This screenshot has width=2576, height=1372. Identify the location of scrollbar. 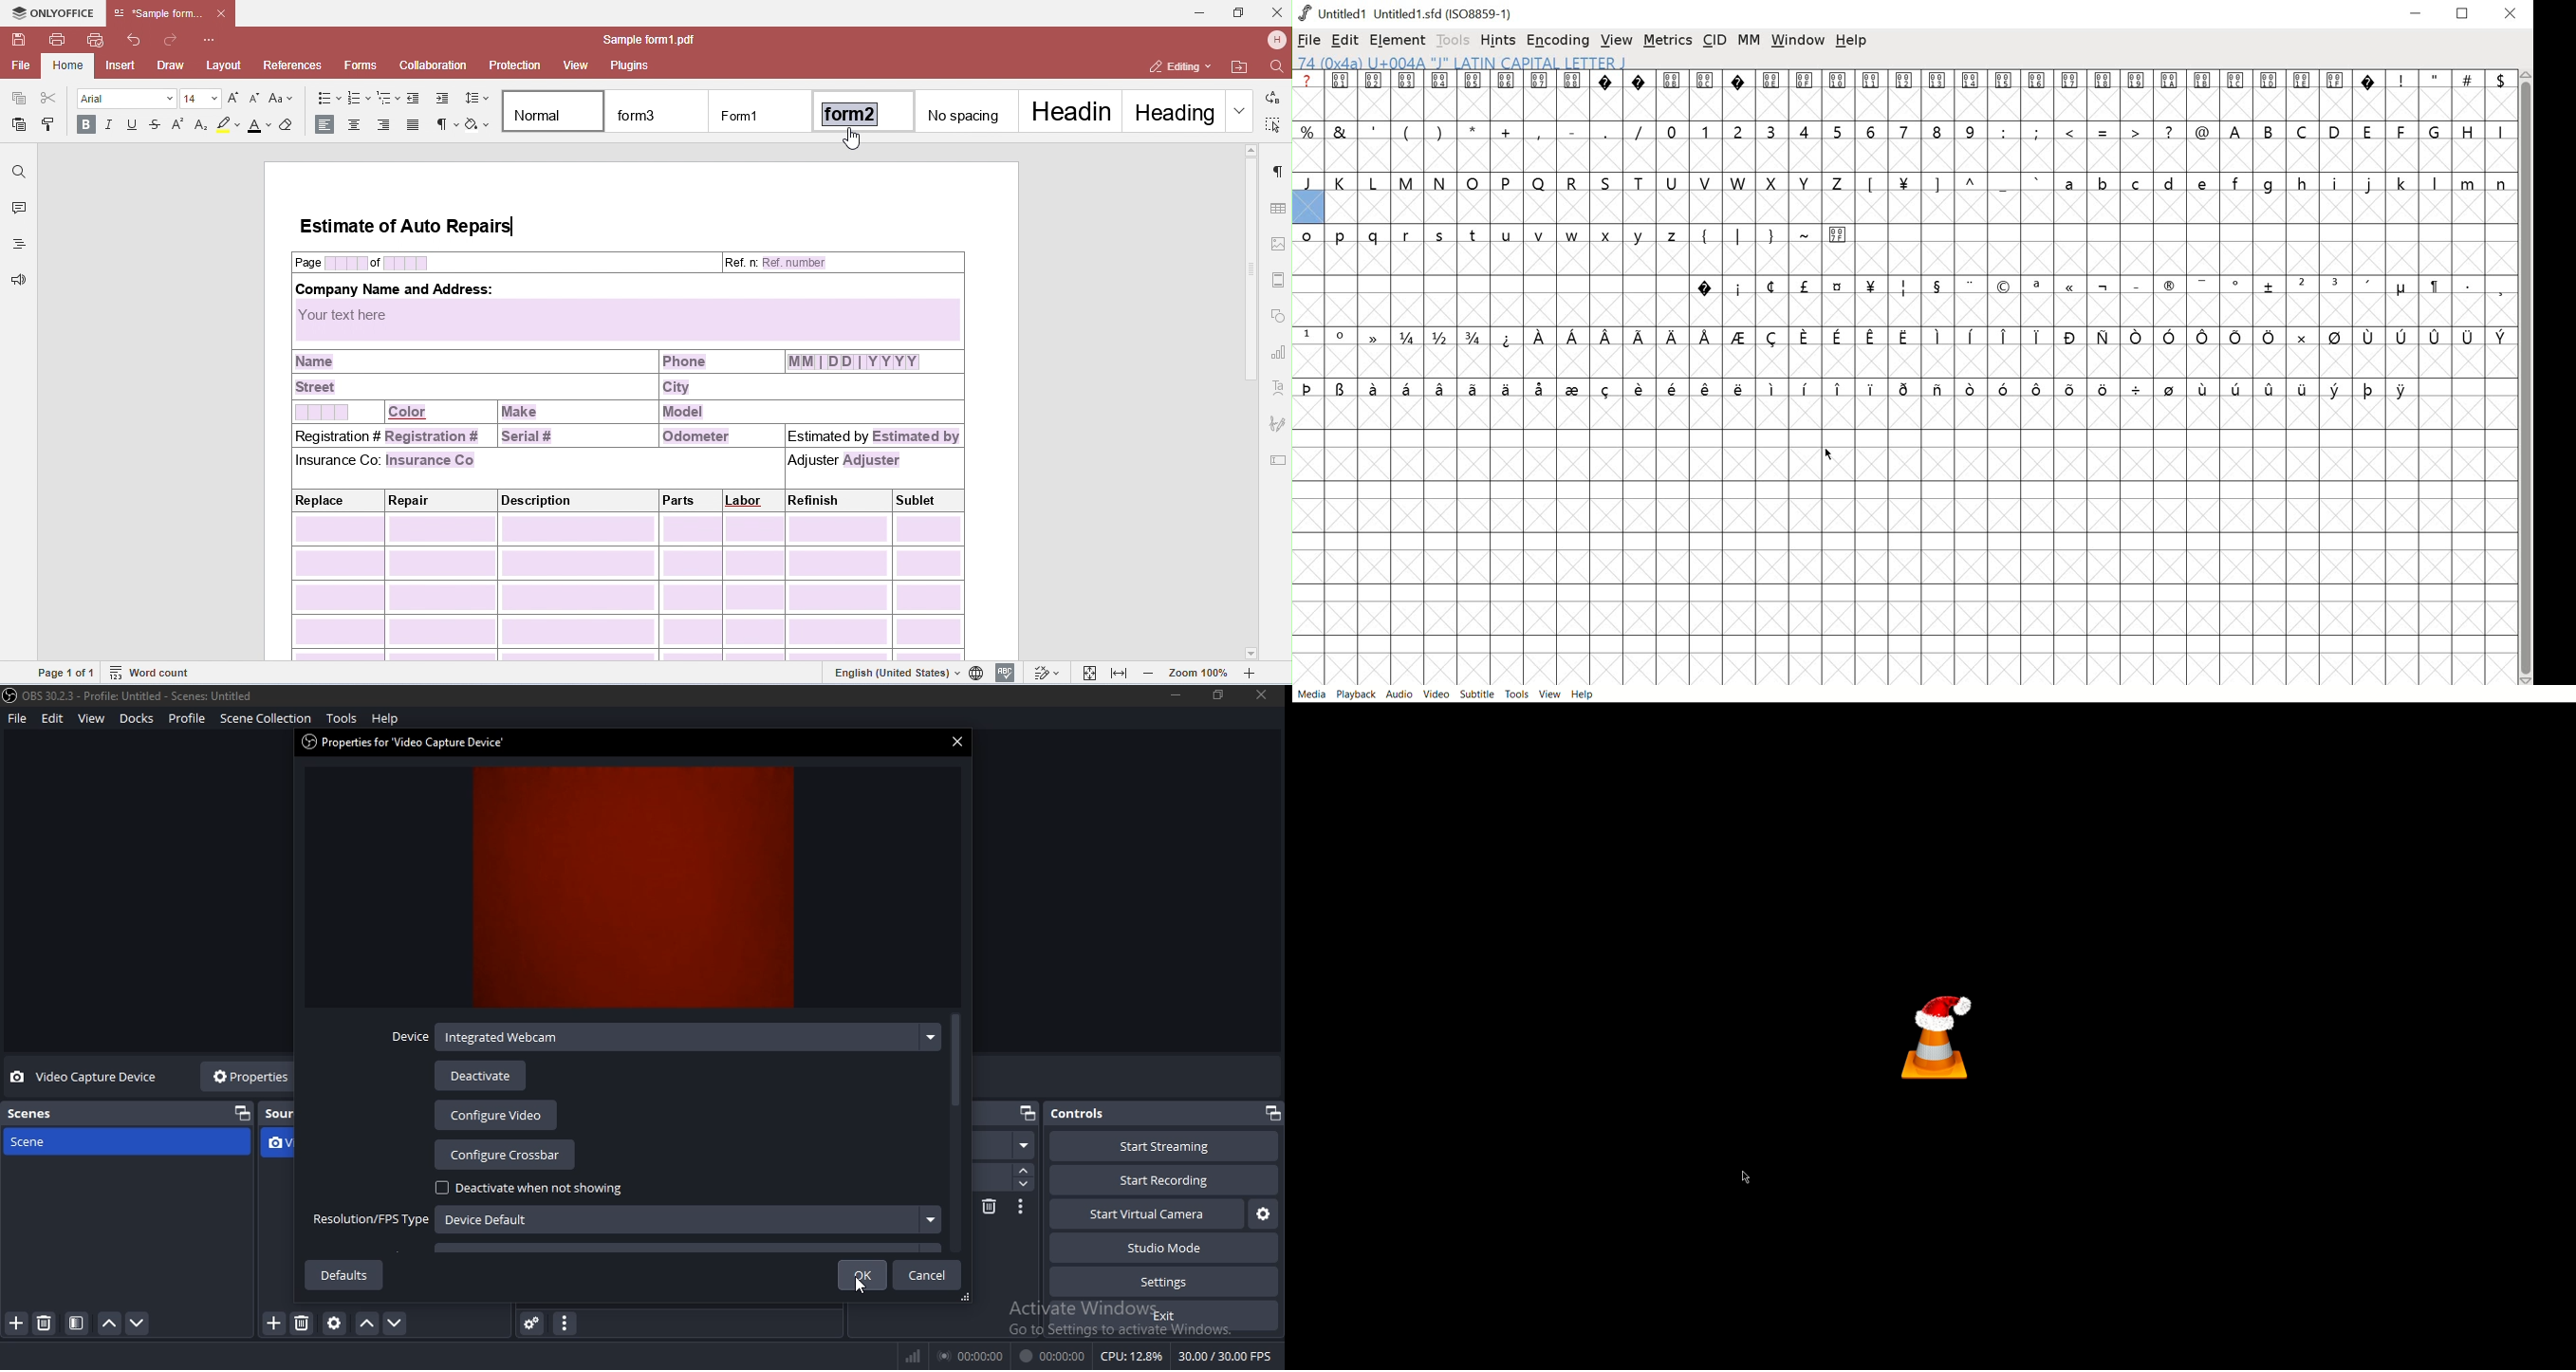
(2526, 378).